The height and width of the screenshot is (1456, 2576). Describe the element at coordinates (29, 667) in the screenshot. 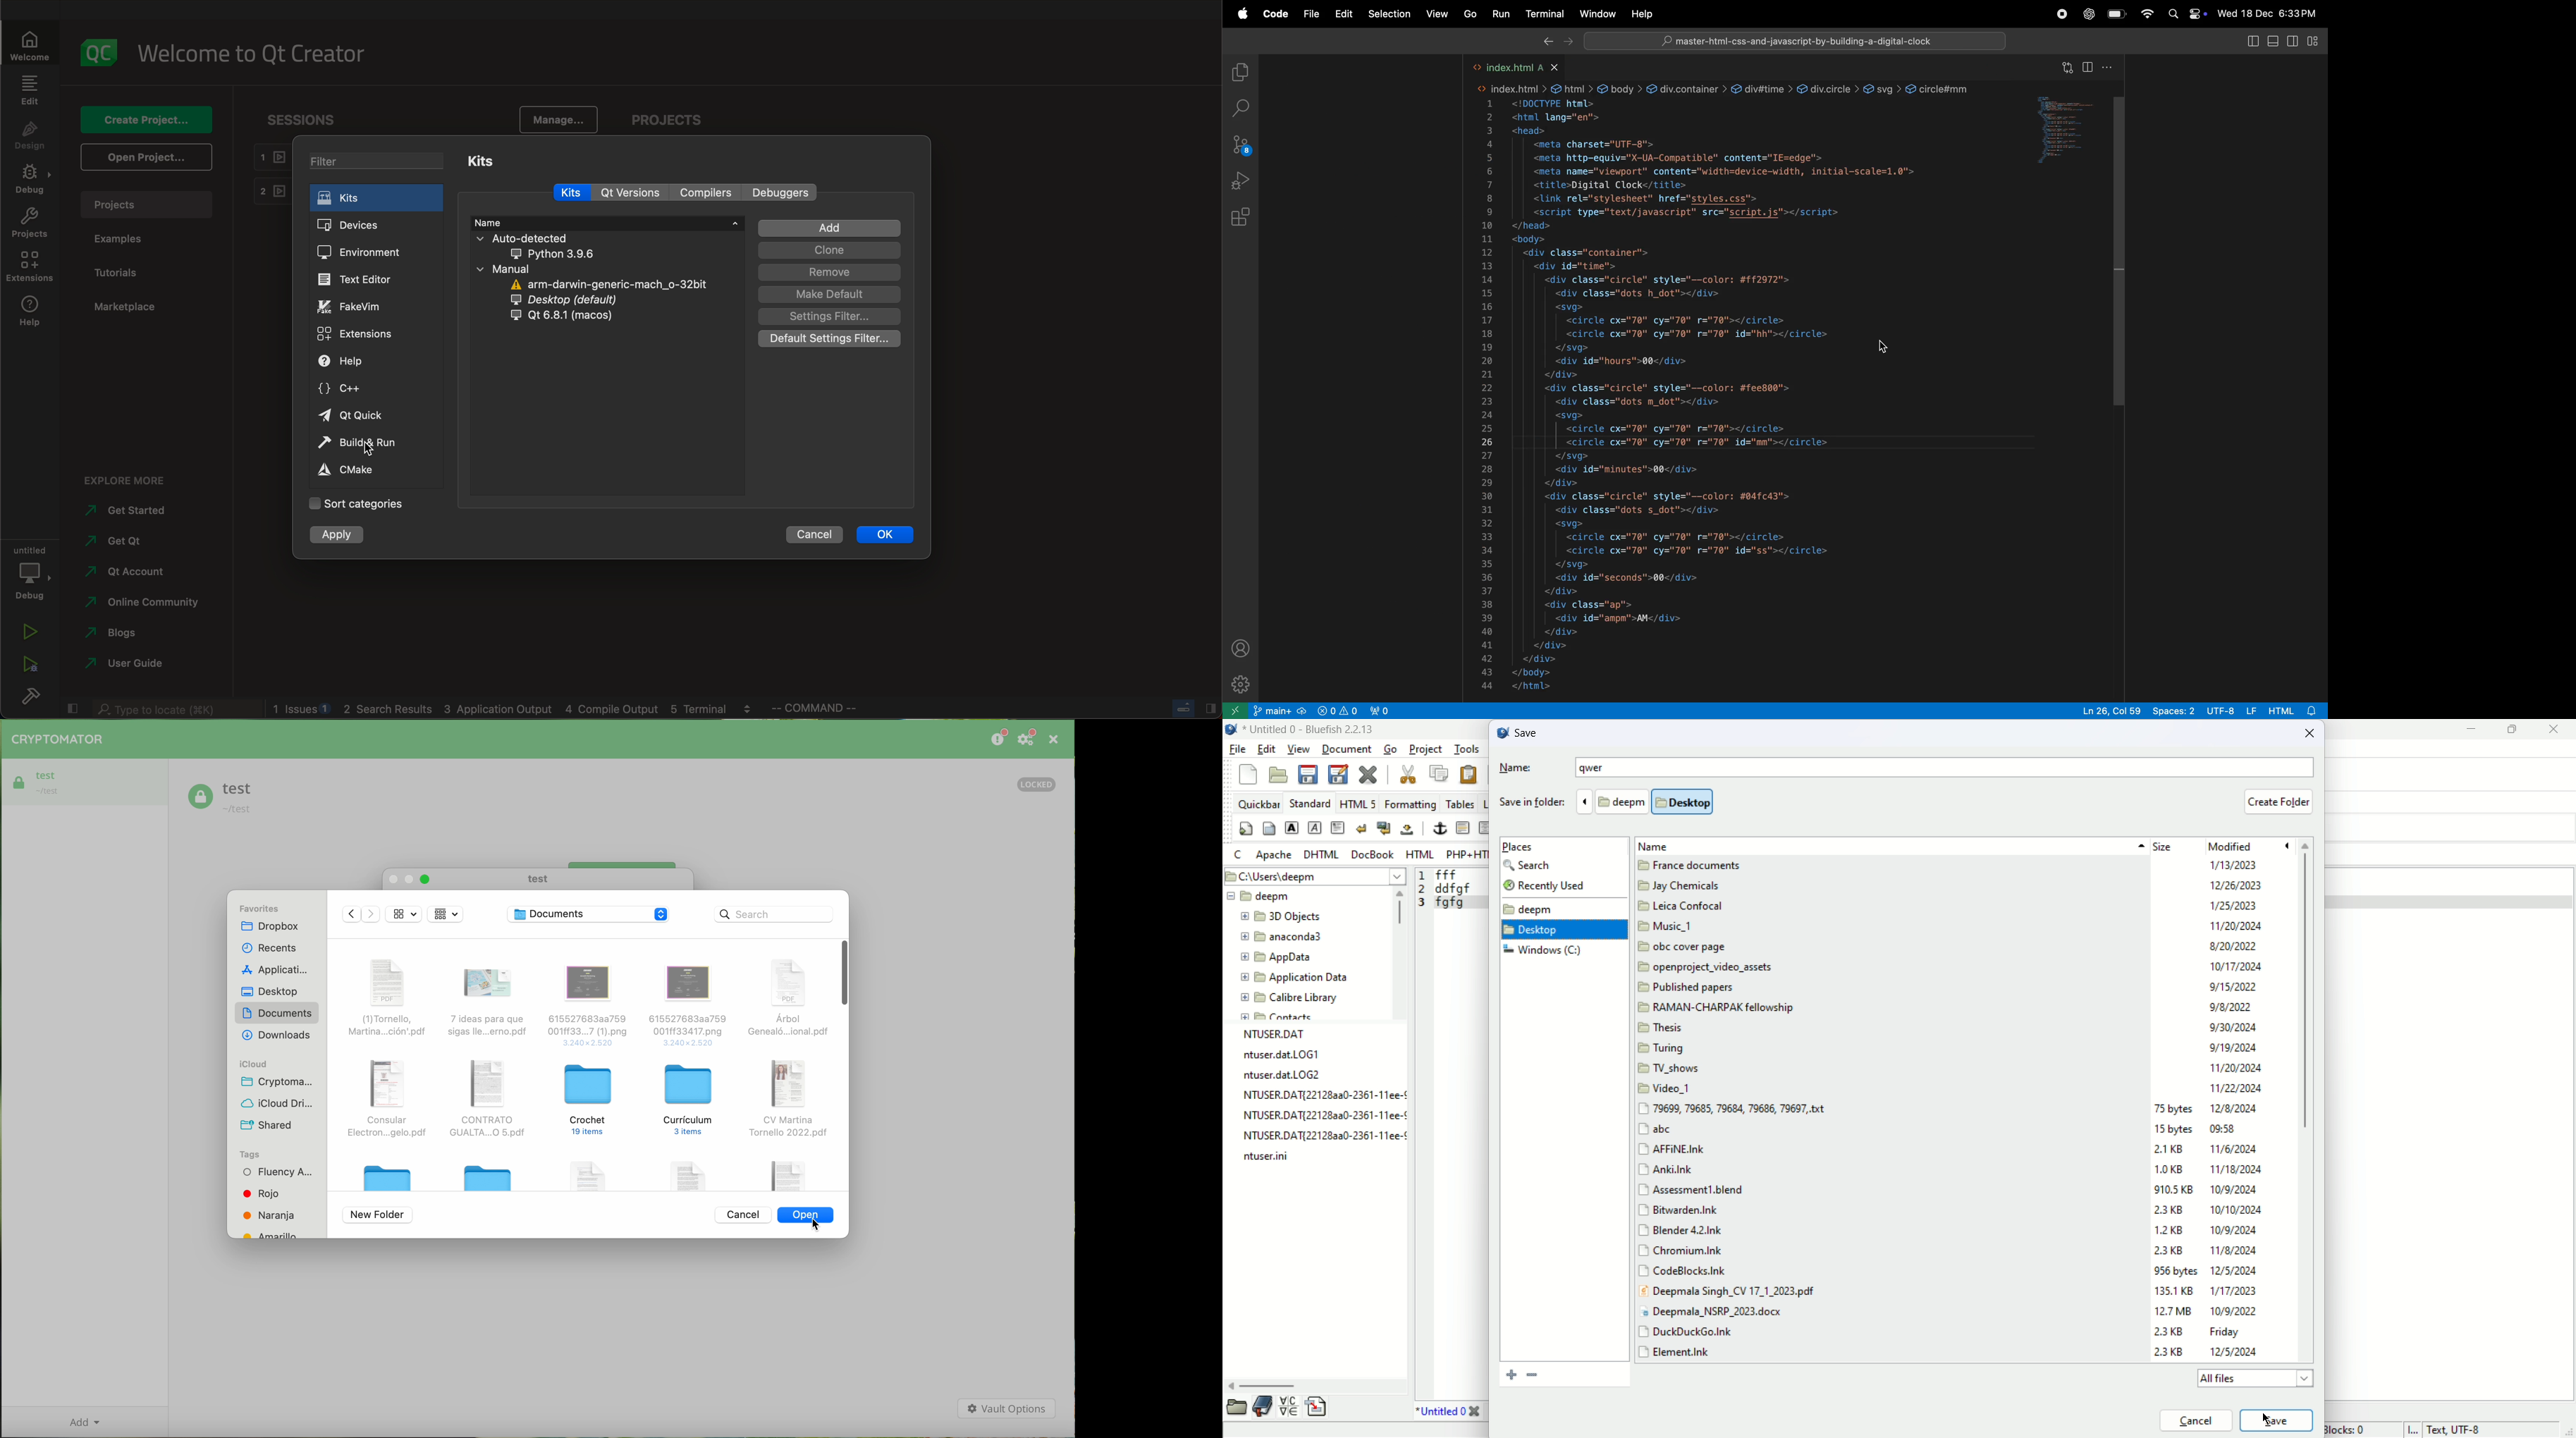

I see `run debug` at that location.